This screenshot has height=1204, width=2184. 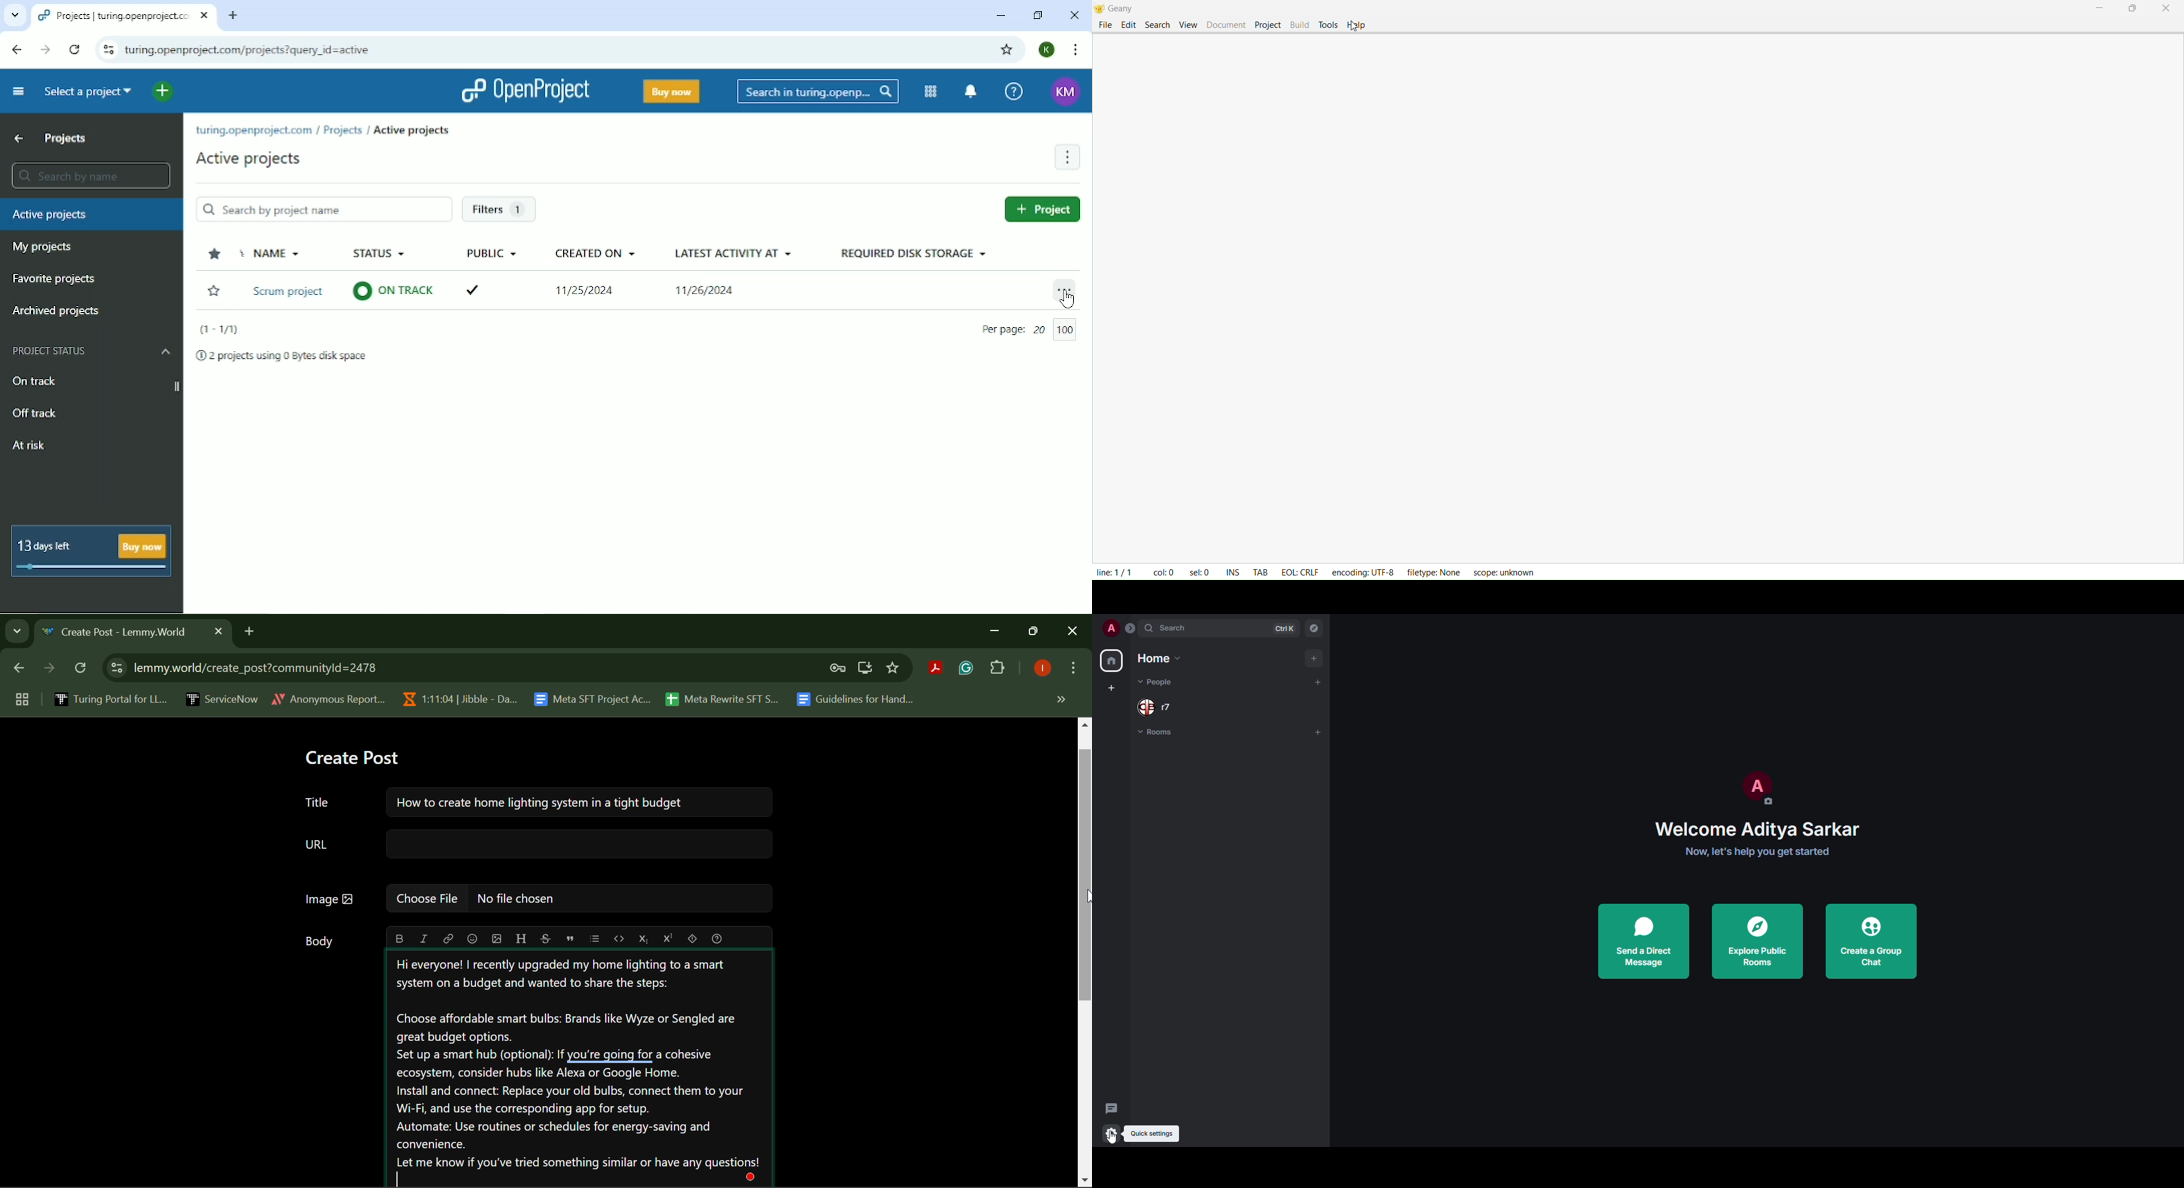 I want to click on Forward, so click(x=45, y=50).